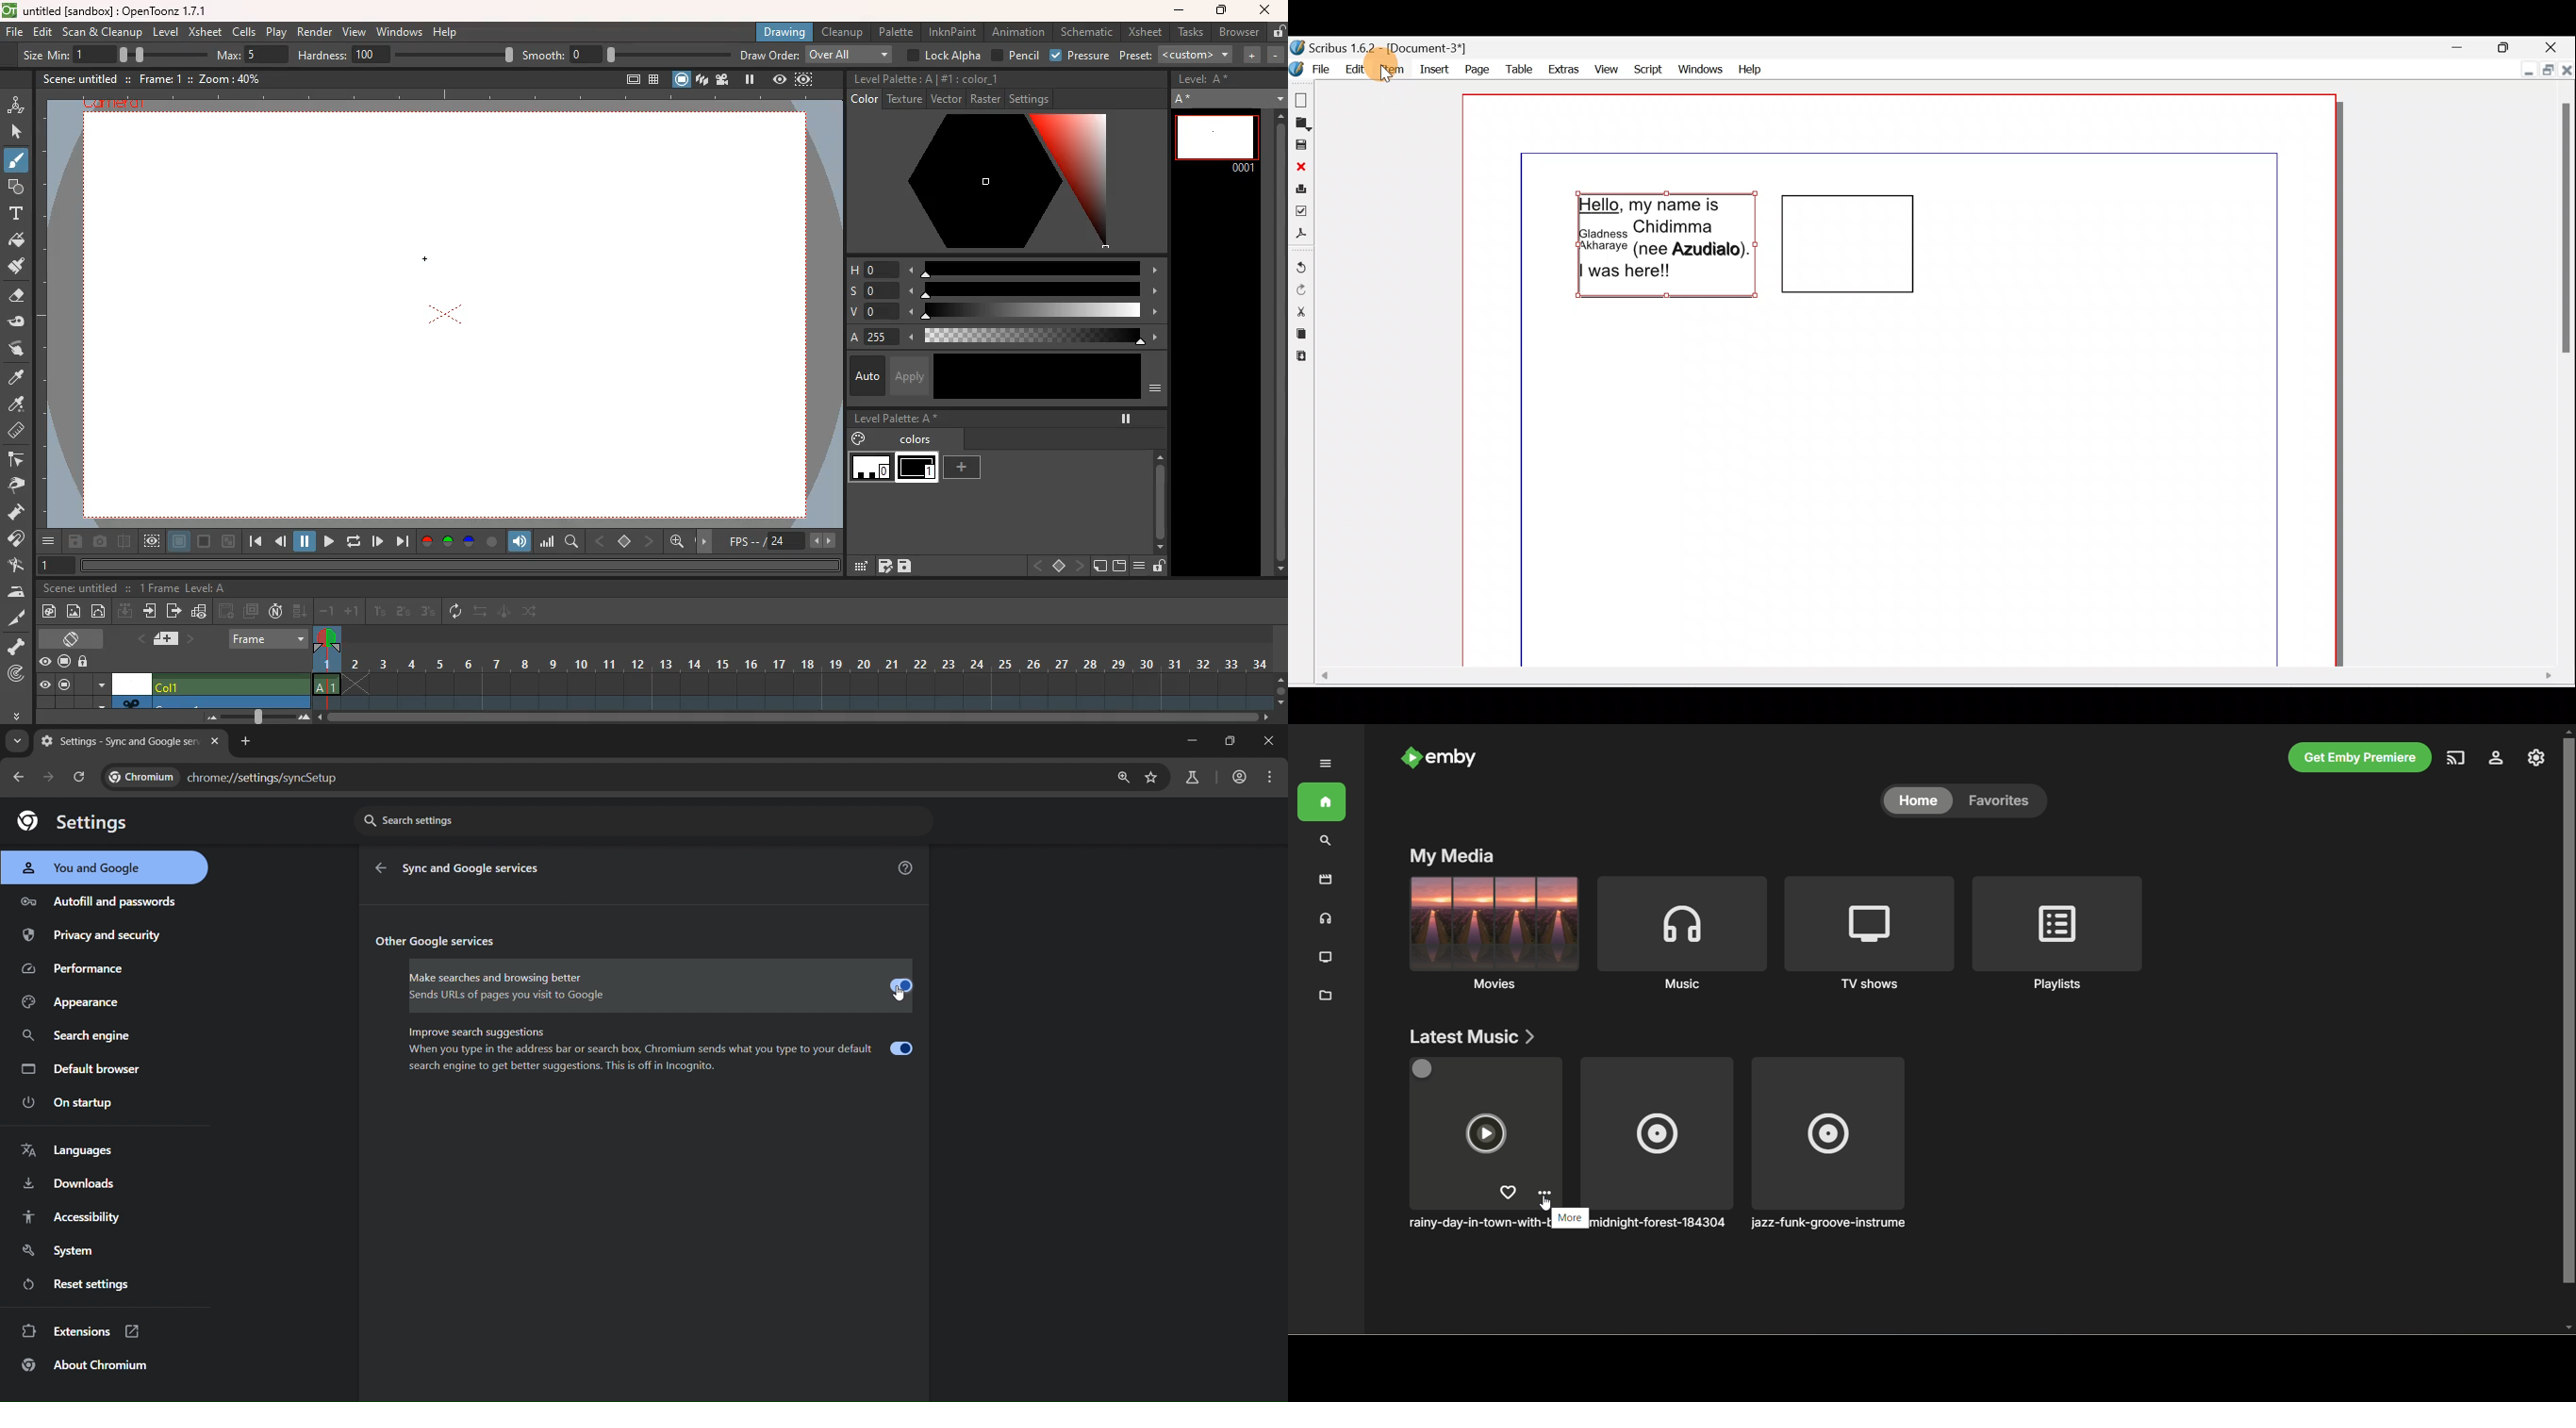 The height and width of the screenshot is (1428, 2576). What do you see at coordinates (796, 717) in the screenshot?
I see `zoom` at bounding box center [796, 717].